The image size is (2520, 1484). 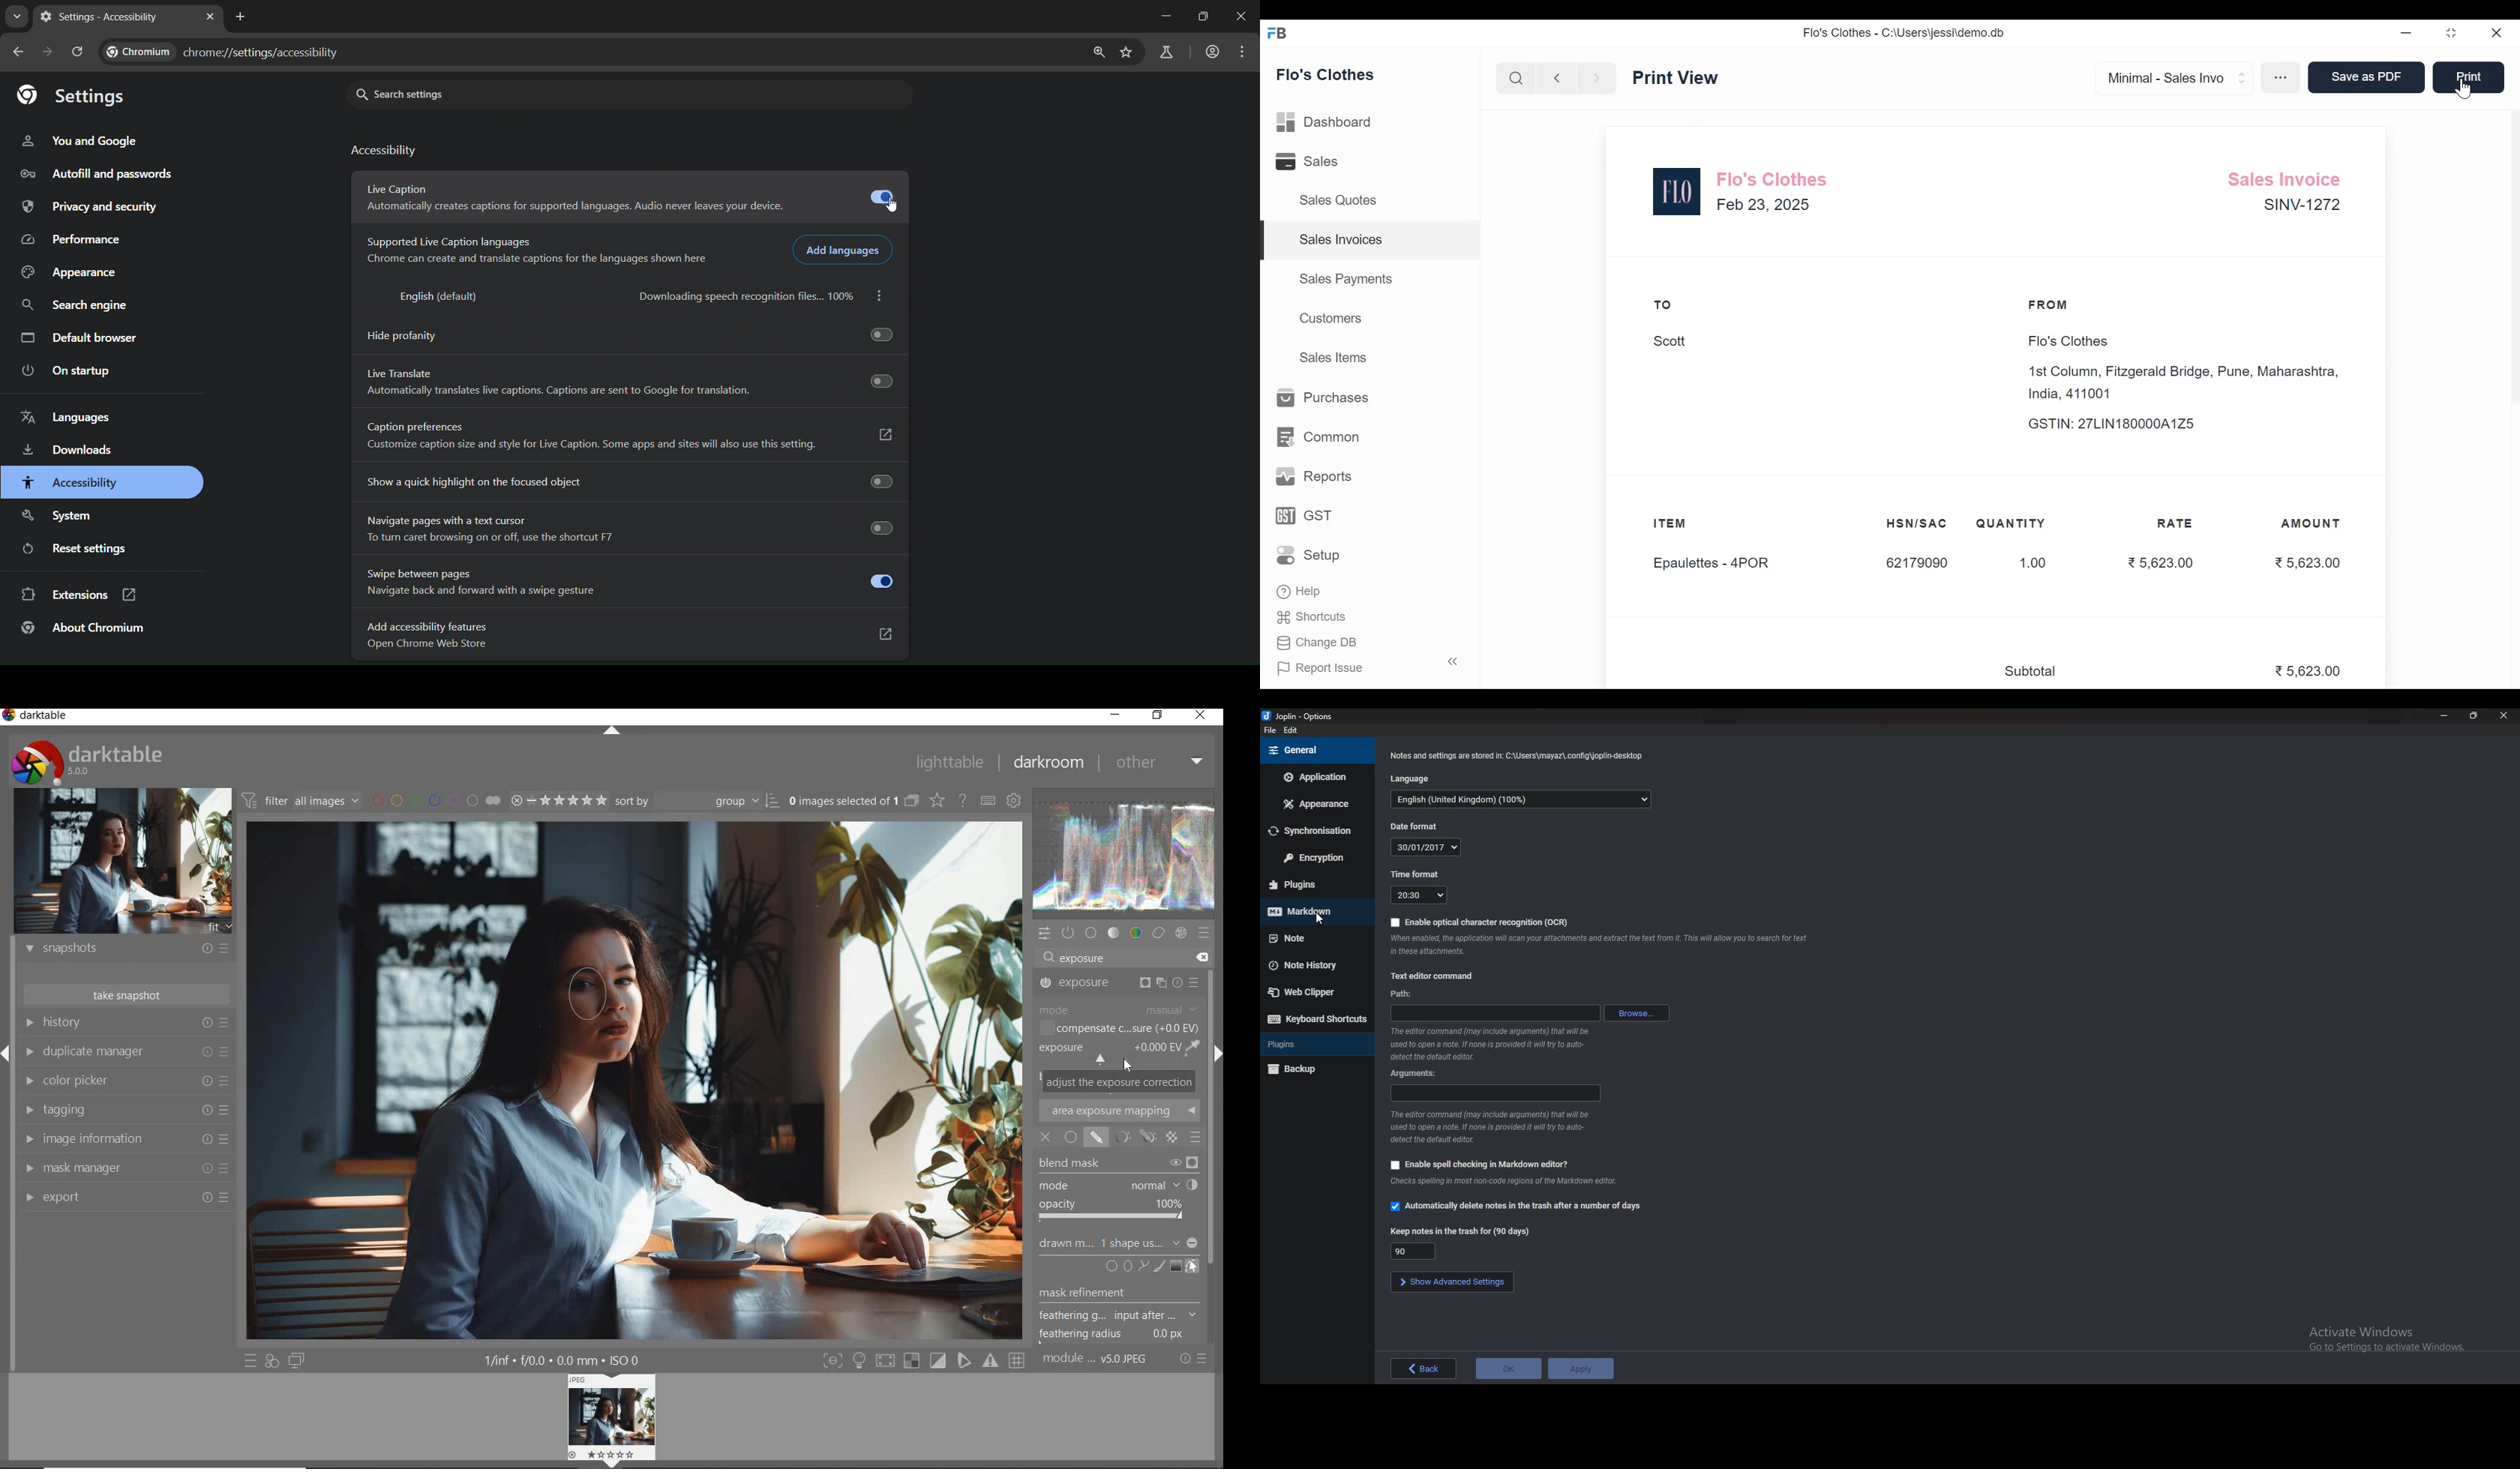 I want to click on Arguments, so click(x=1496, y=1092).